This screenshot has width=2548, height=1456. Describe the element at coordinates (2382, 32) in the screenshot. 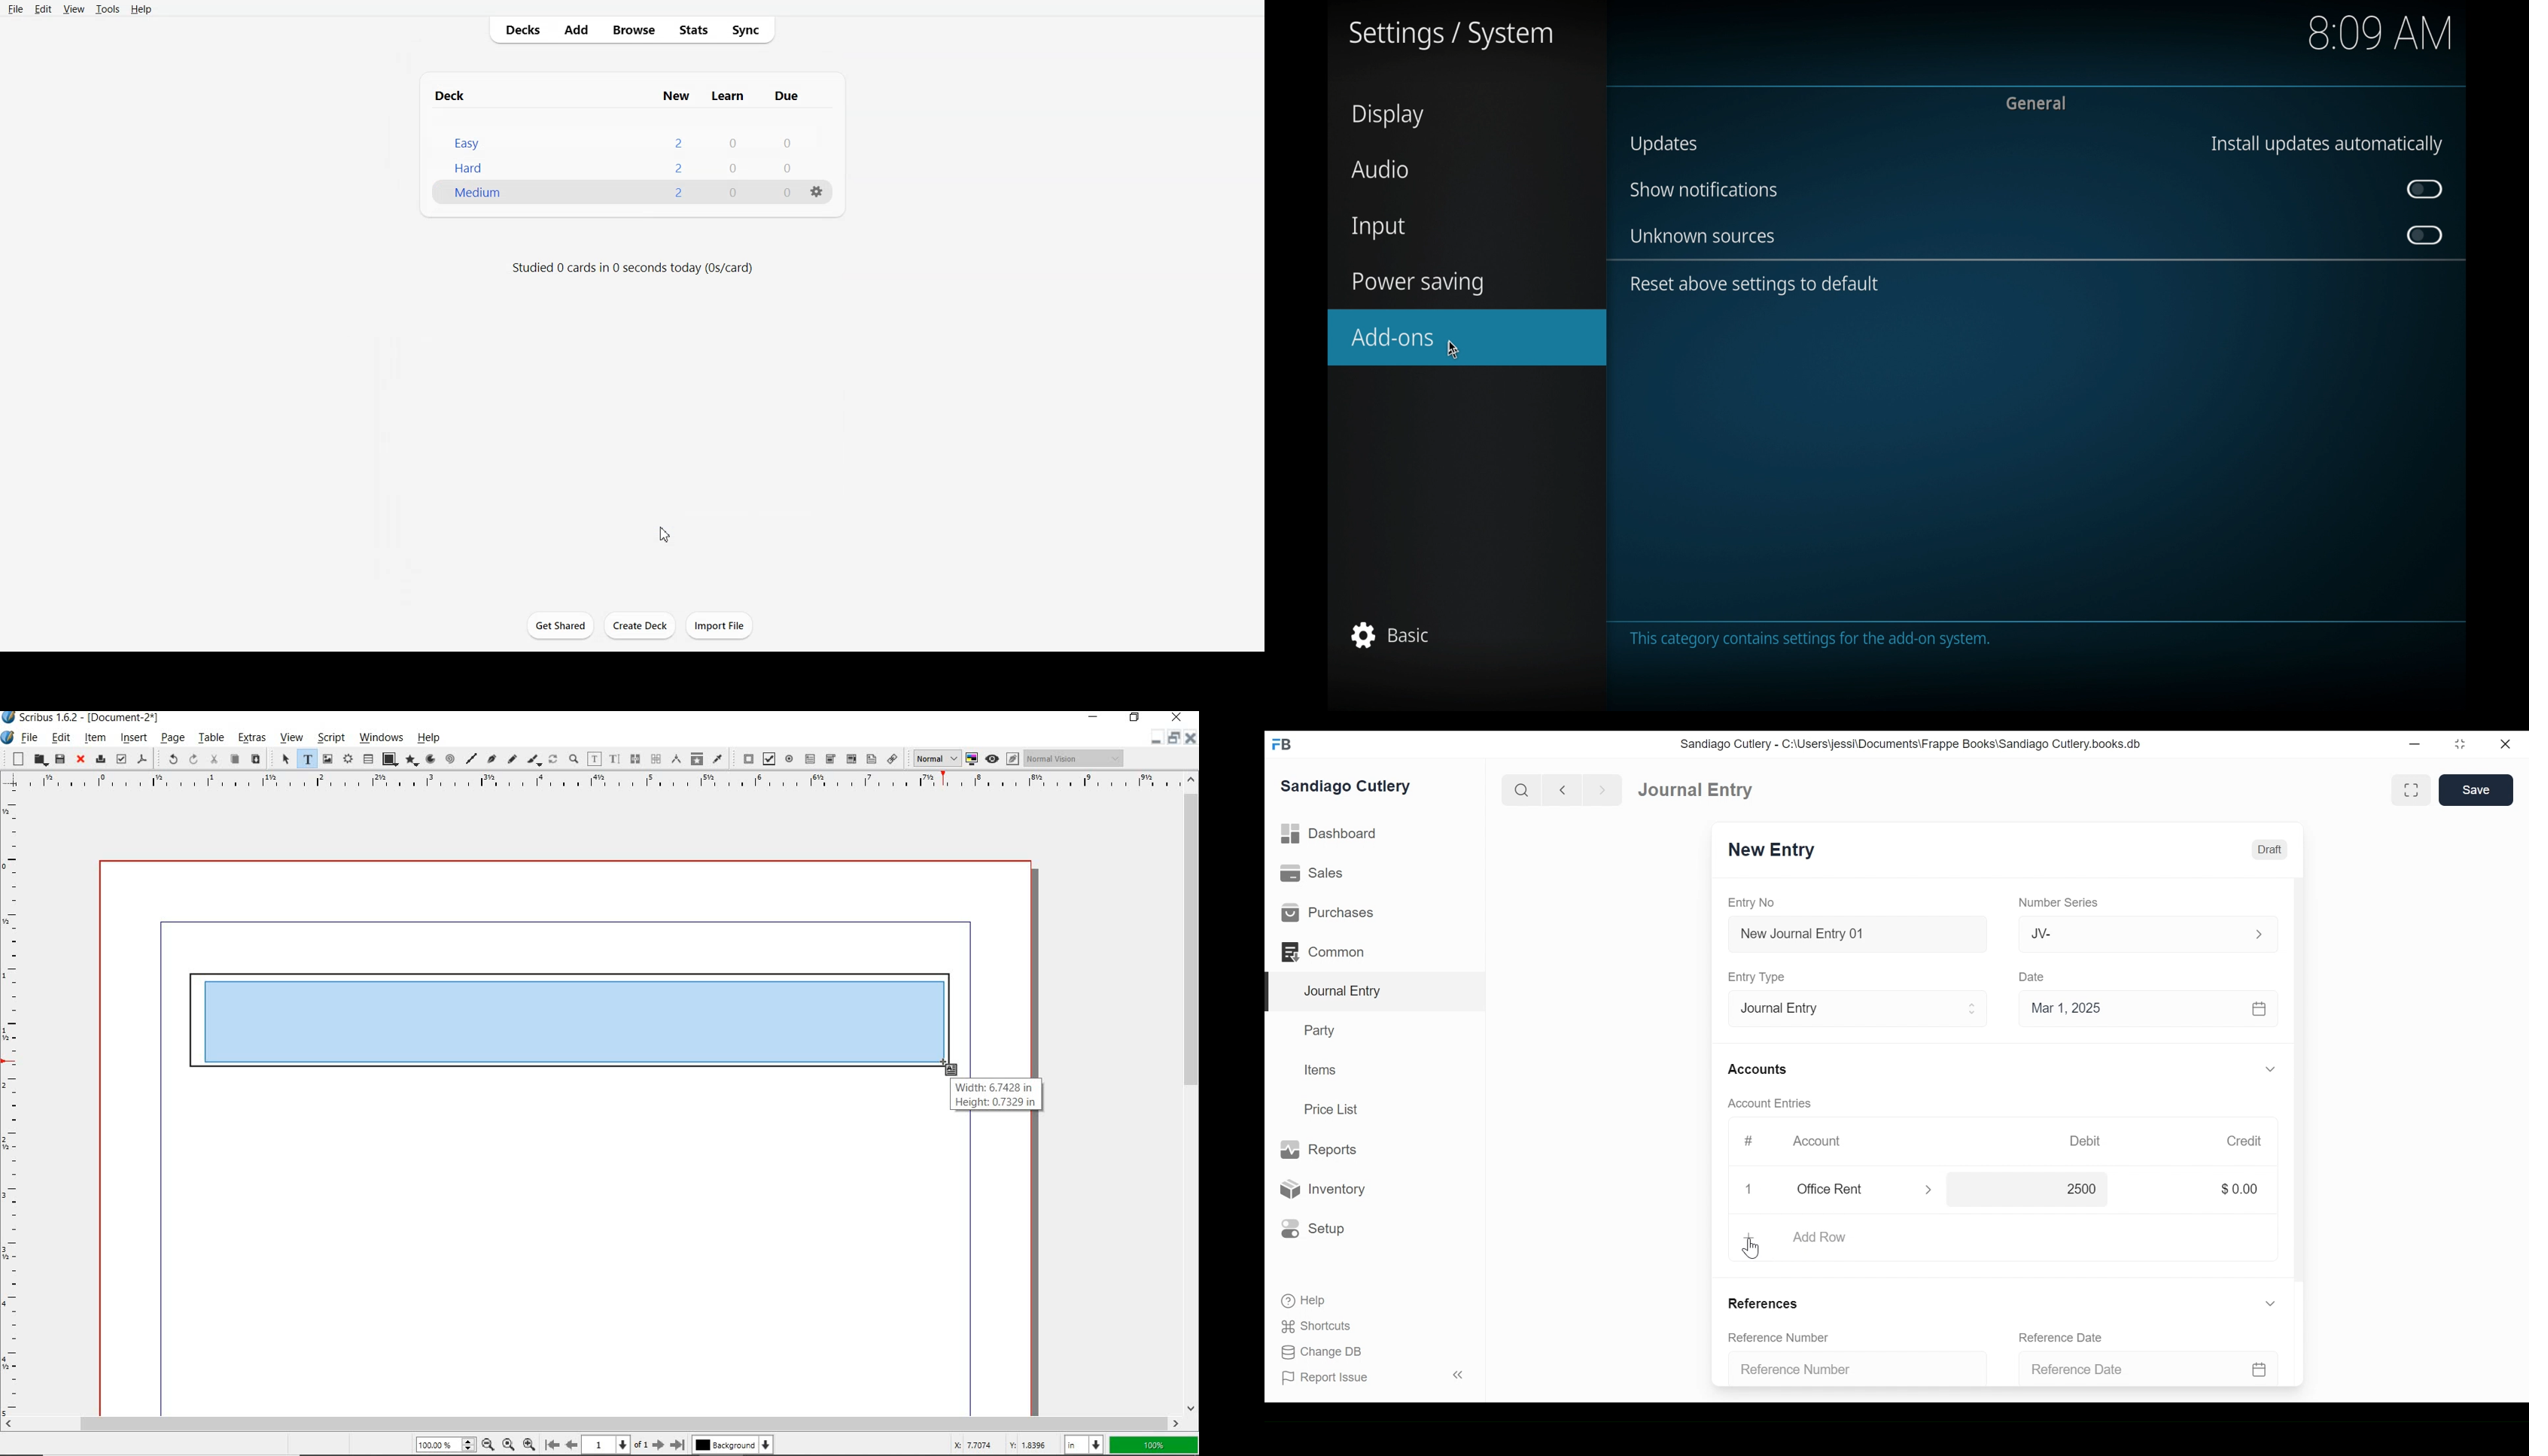

I see `8.09 am` at that location.